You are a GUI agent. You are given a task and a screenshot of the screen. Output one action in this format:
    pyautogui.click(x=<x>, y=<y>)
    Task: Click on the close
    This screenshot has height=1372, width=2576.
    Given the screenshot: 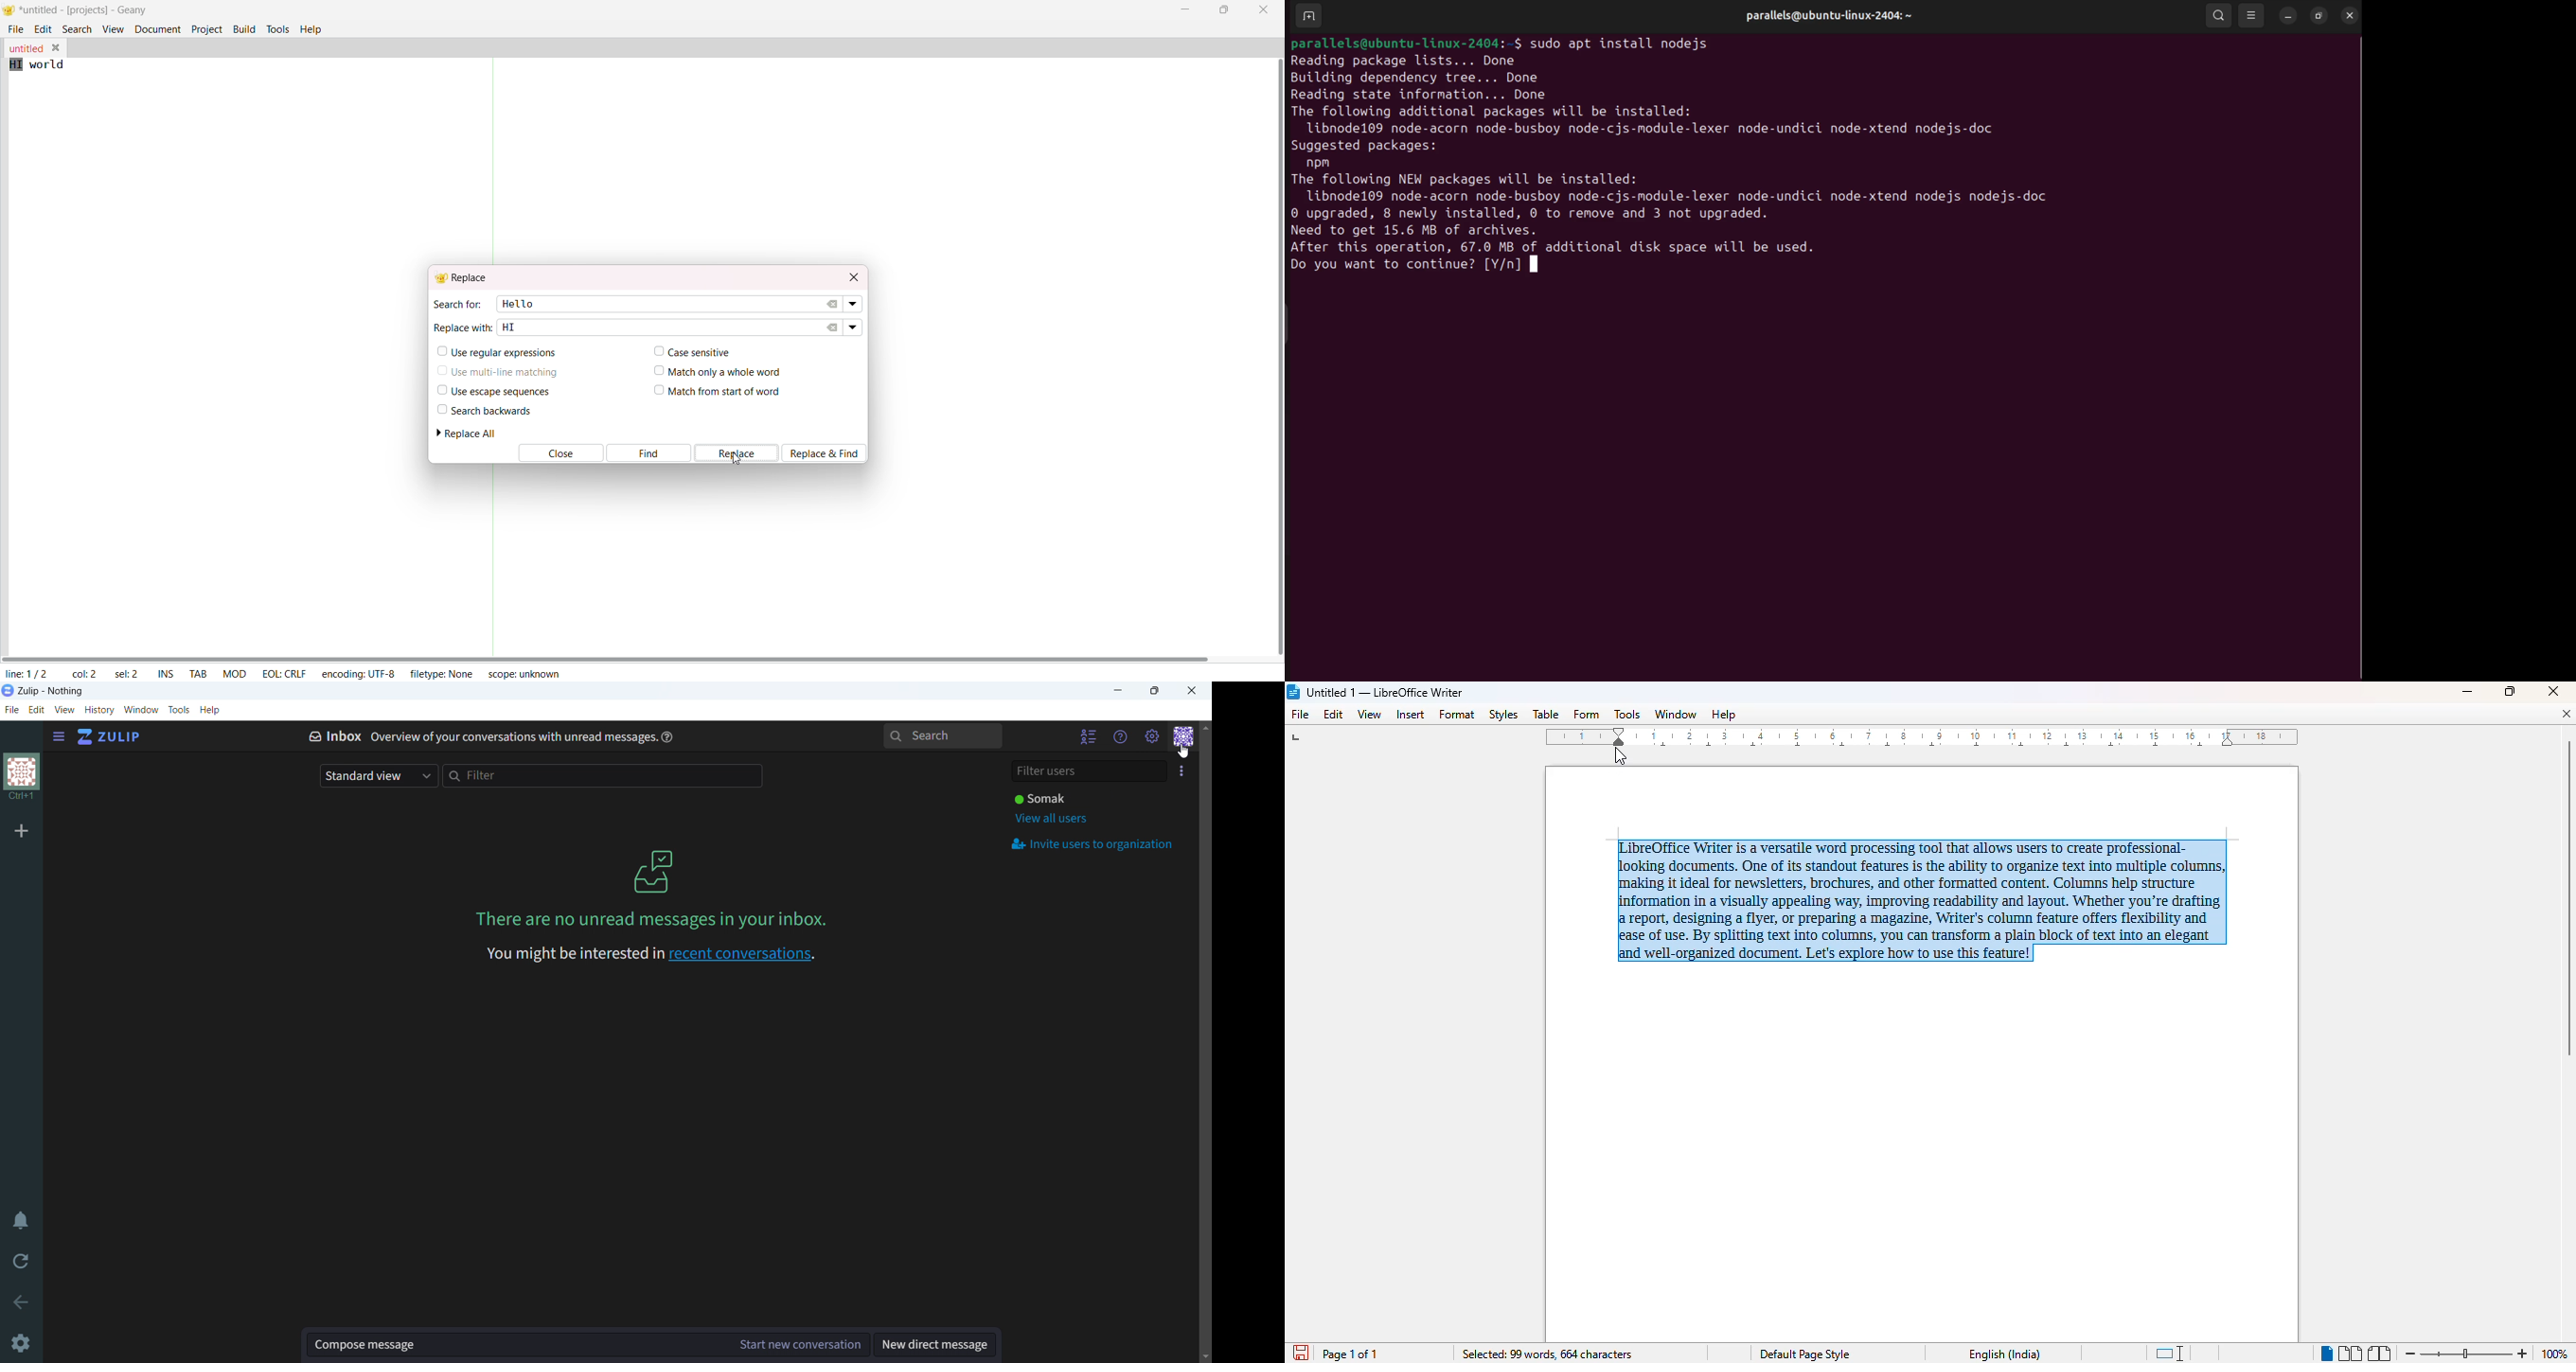 What is the action you would take?
    pyautogui.click(x=2348, y=15)
    